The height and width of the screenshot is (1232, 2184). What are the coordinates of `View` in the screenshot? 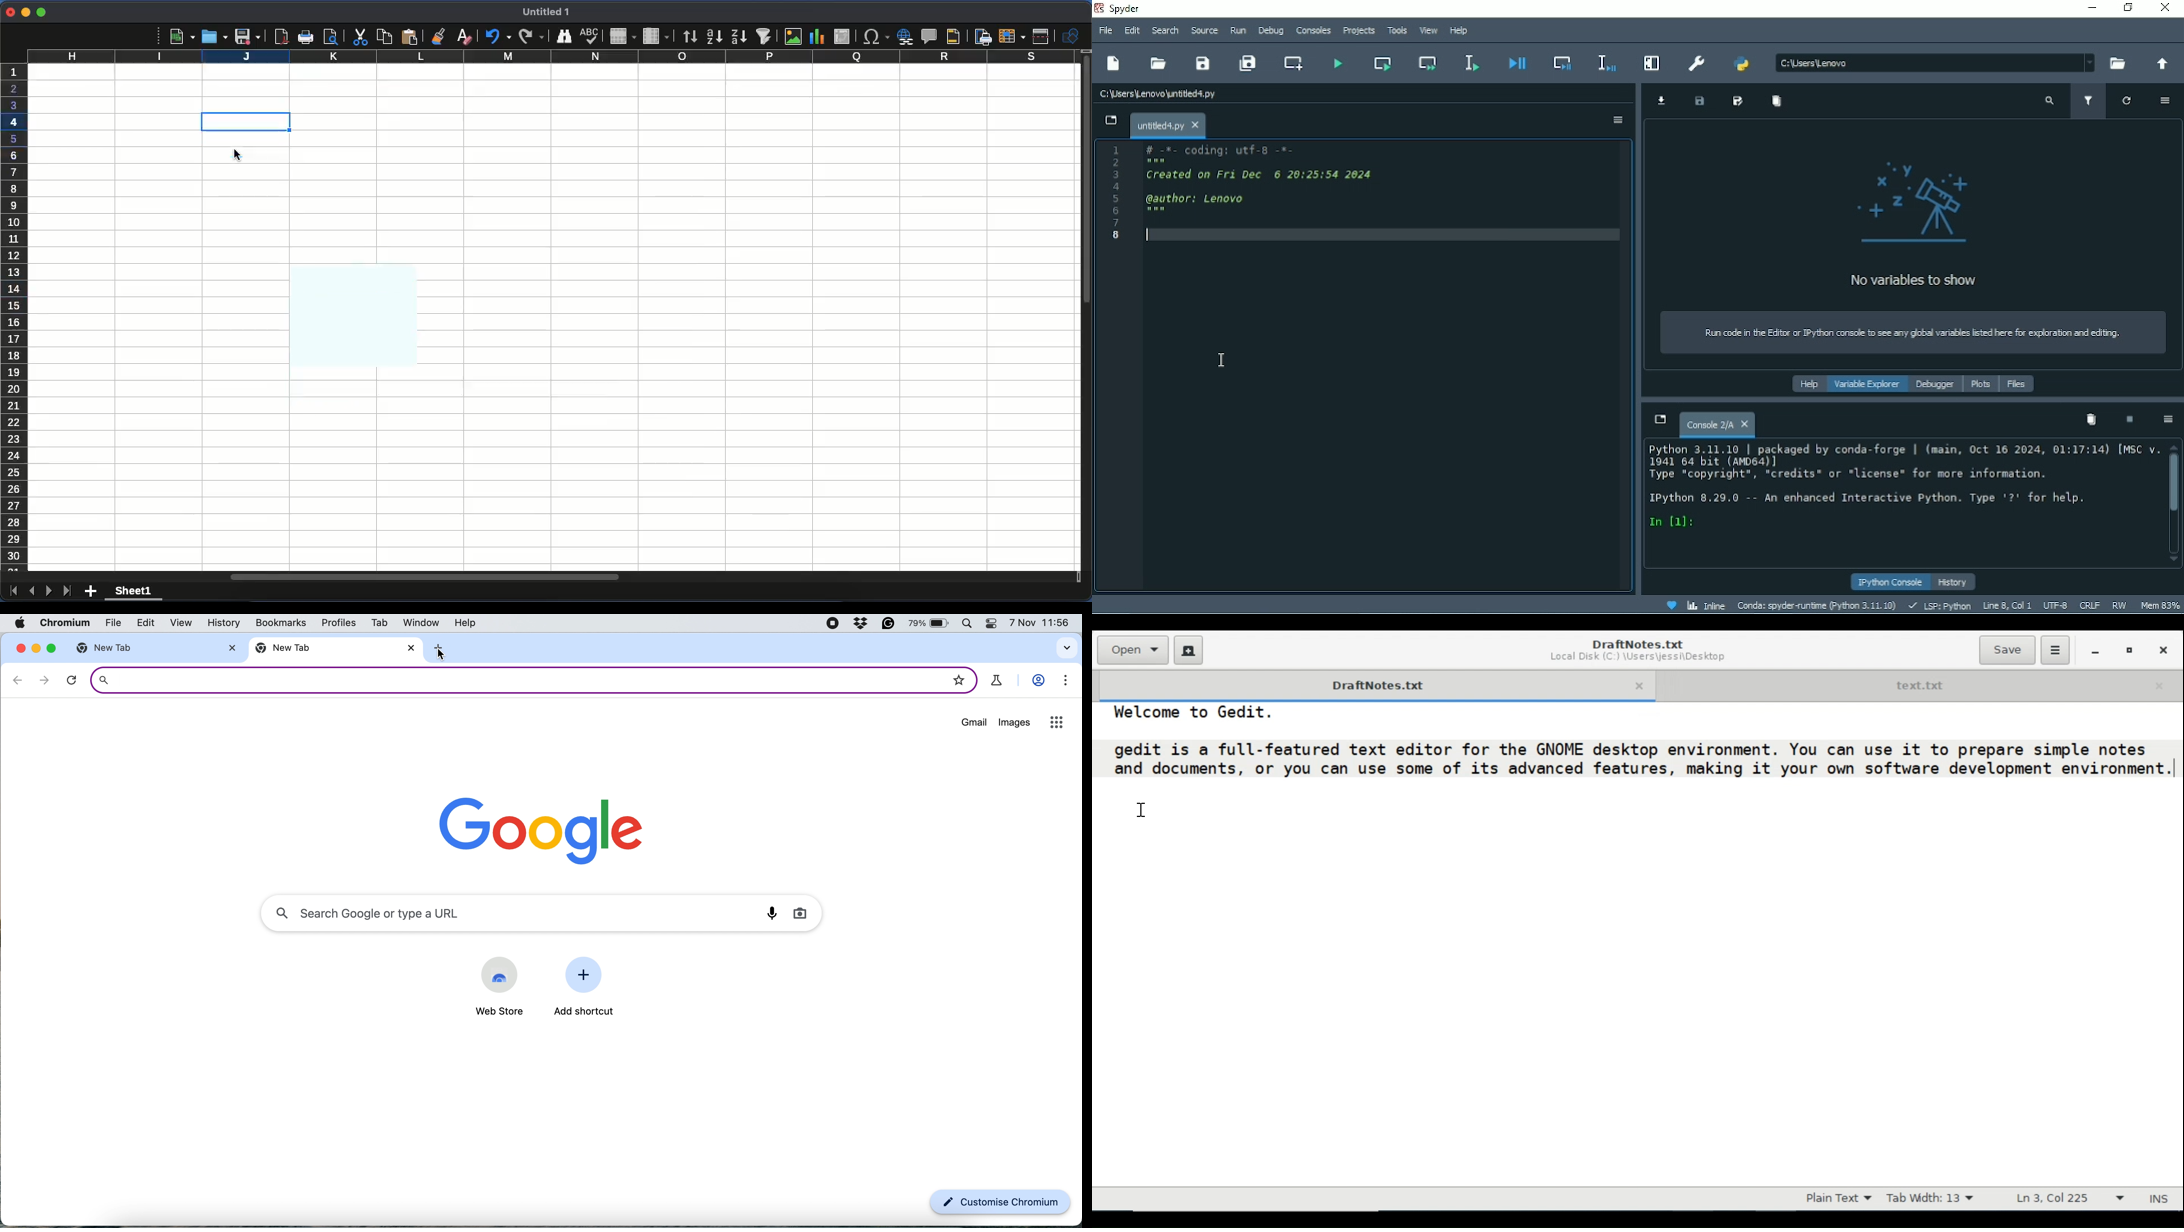 It's located at (1428, 30).